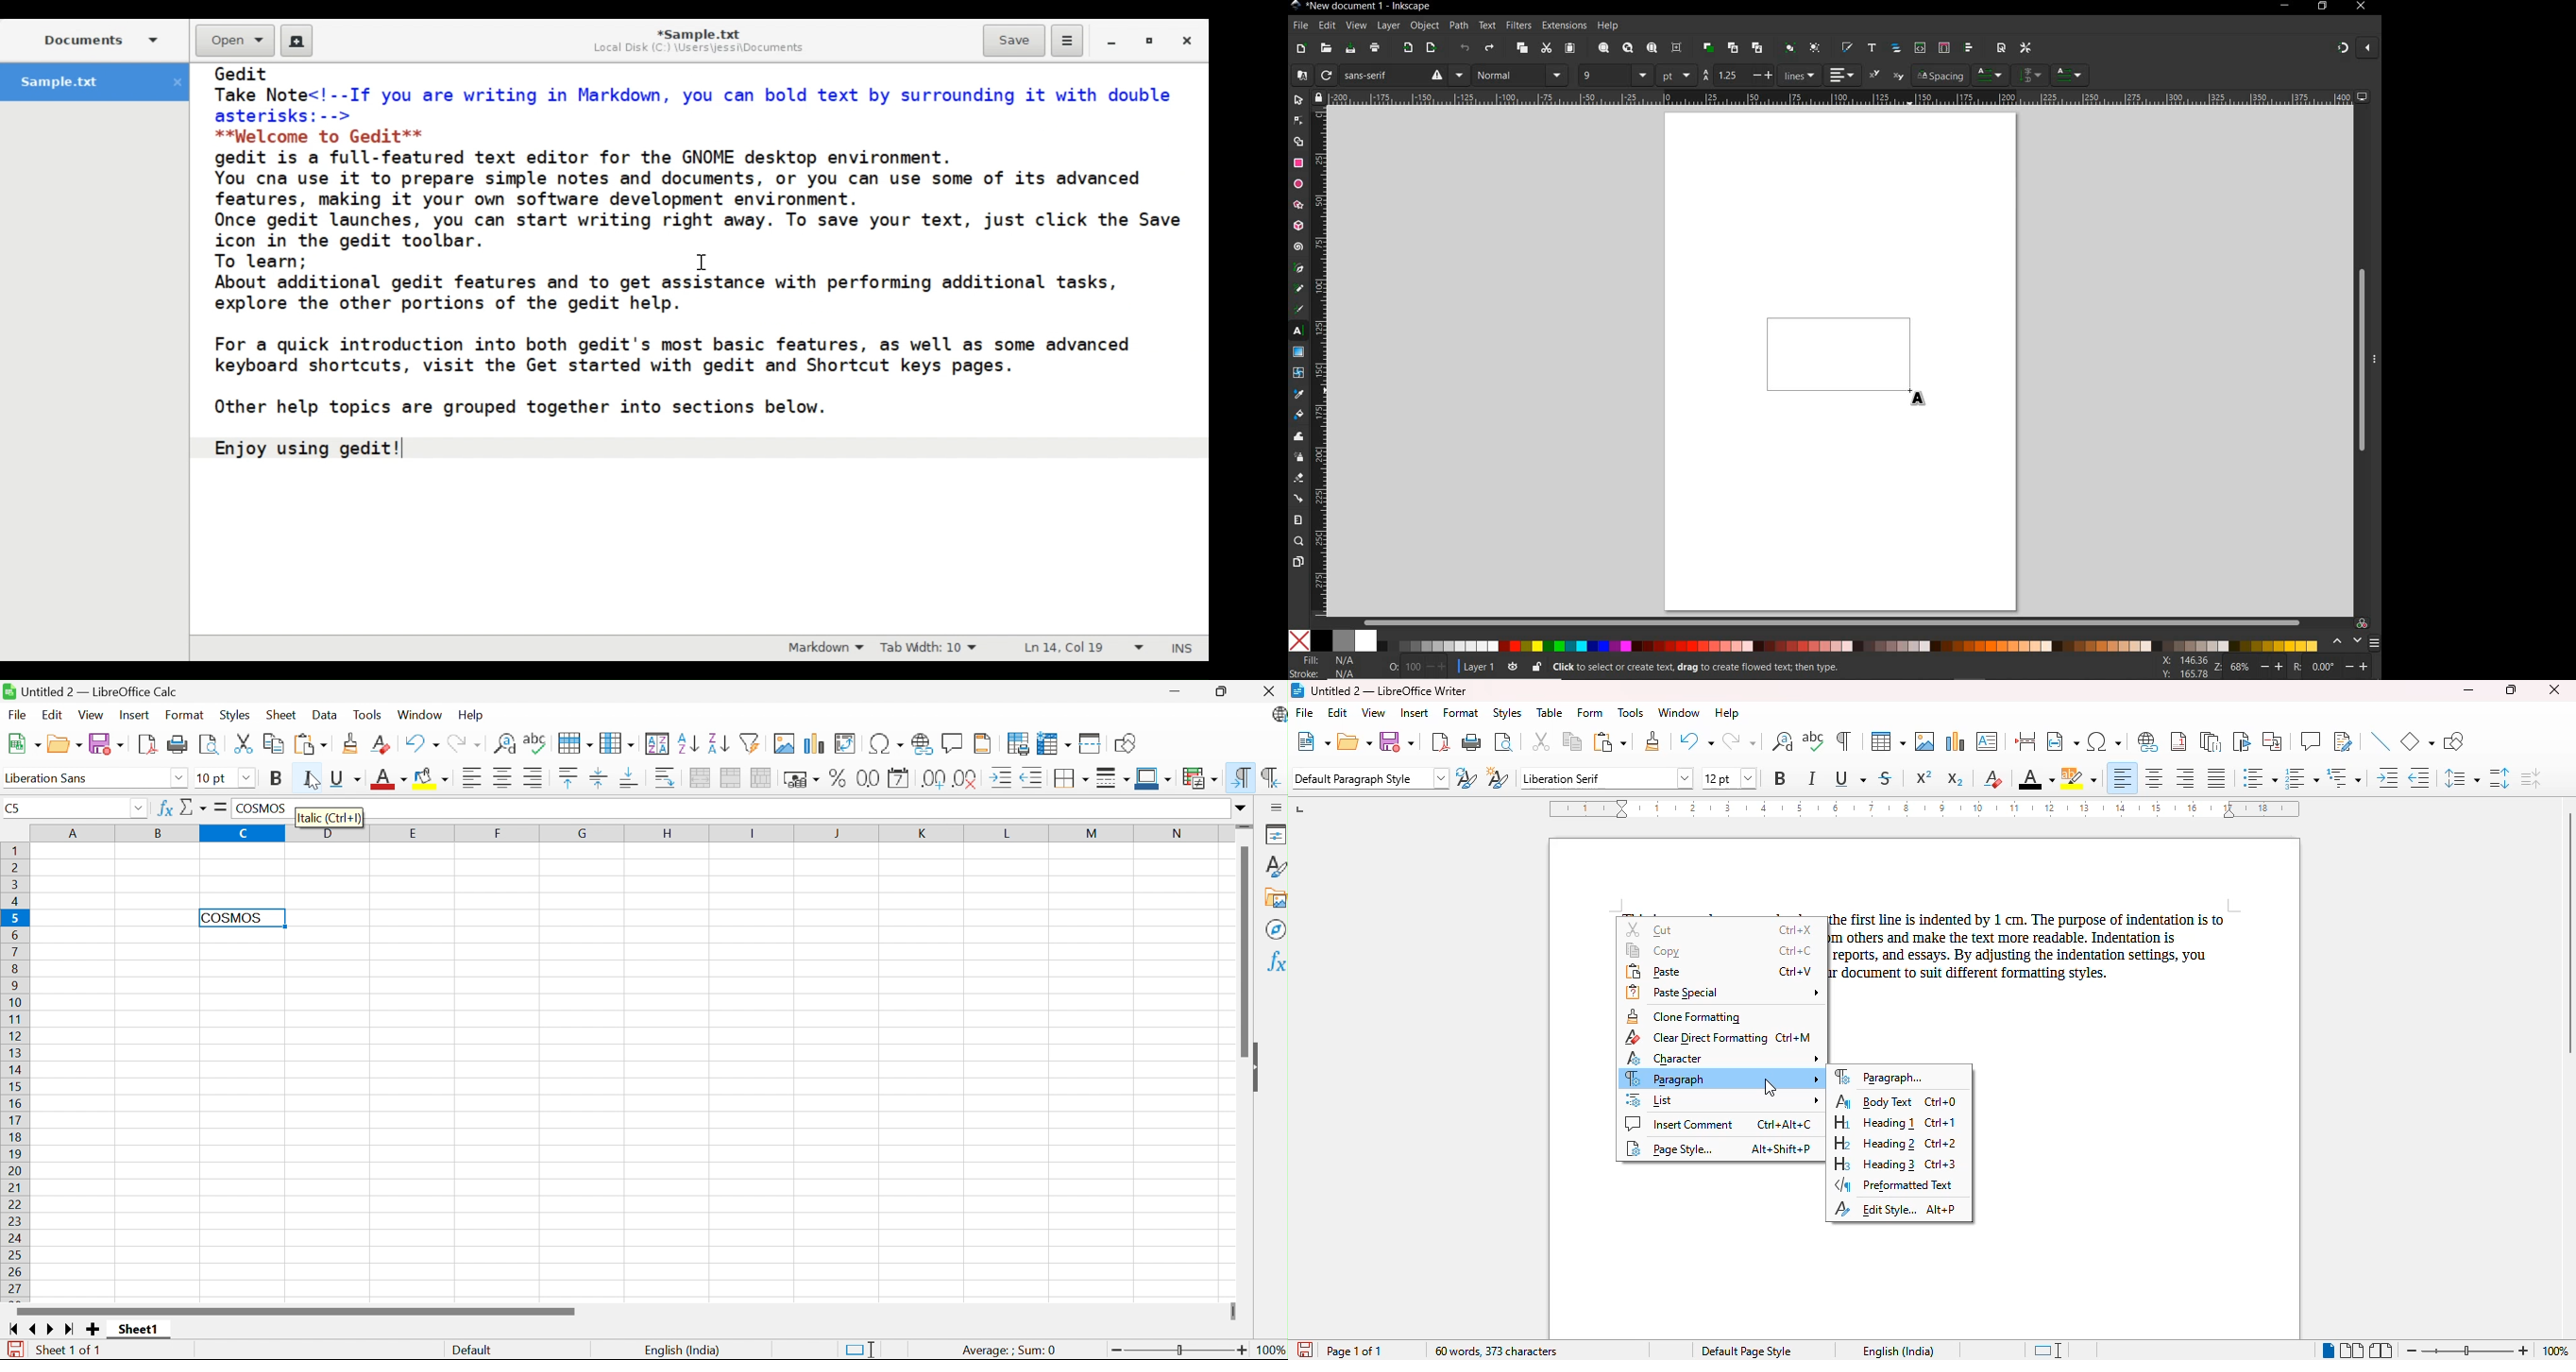 The width and height of the screenshot is (2576, 1372). What do you see at coordinates (433, 776) in the screenshot?
I see `Background color` at bounding box center [433, 776].